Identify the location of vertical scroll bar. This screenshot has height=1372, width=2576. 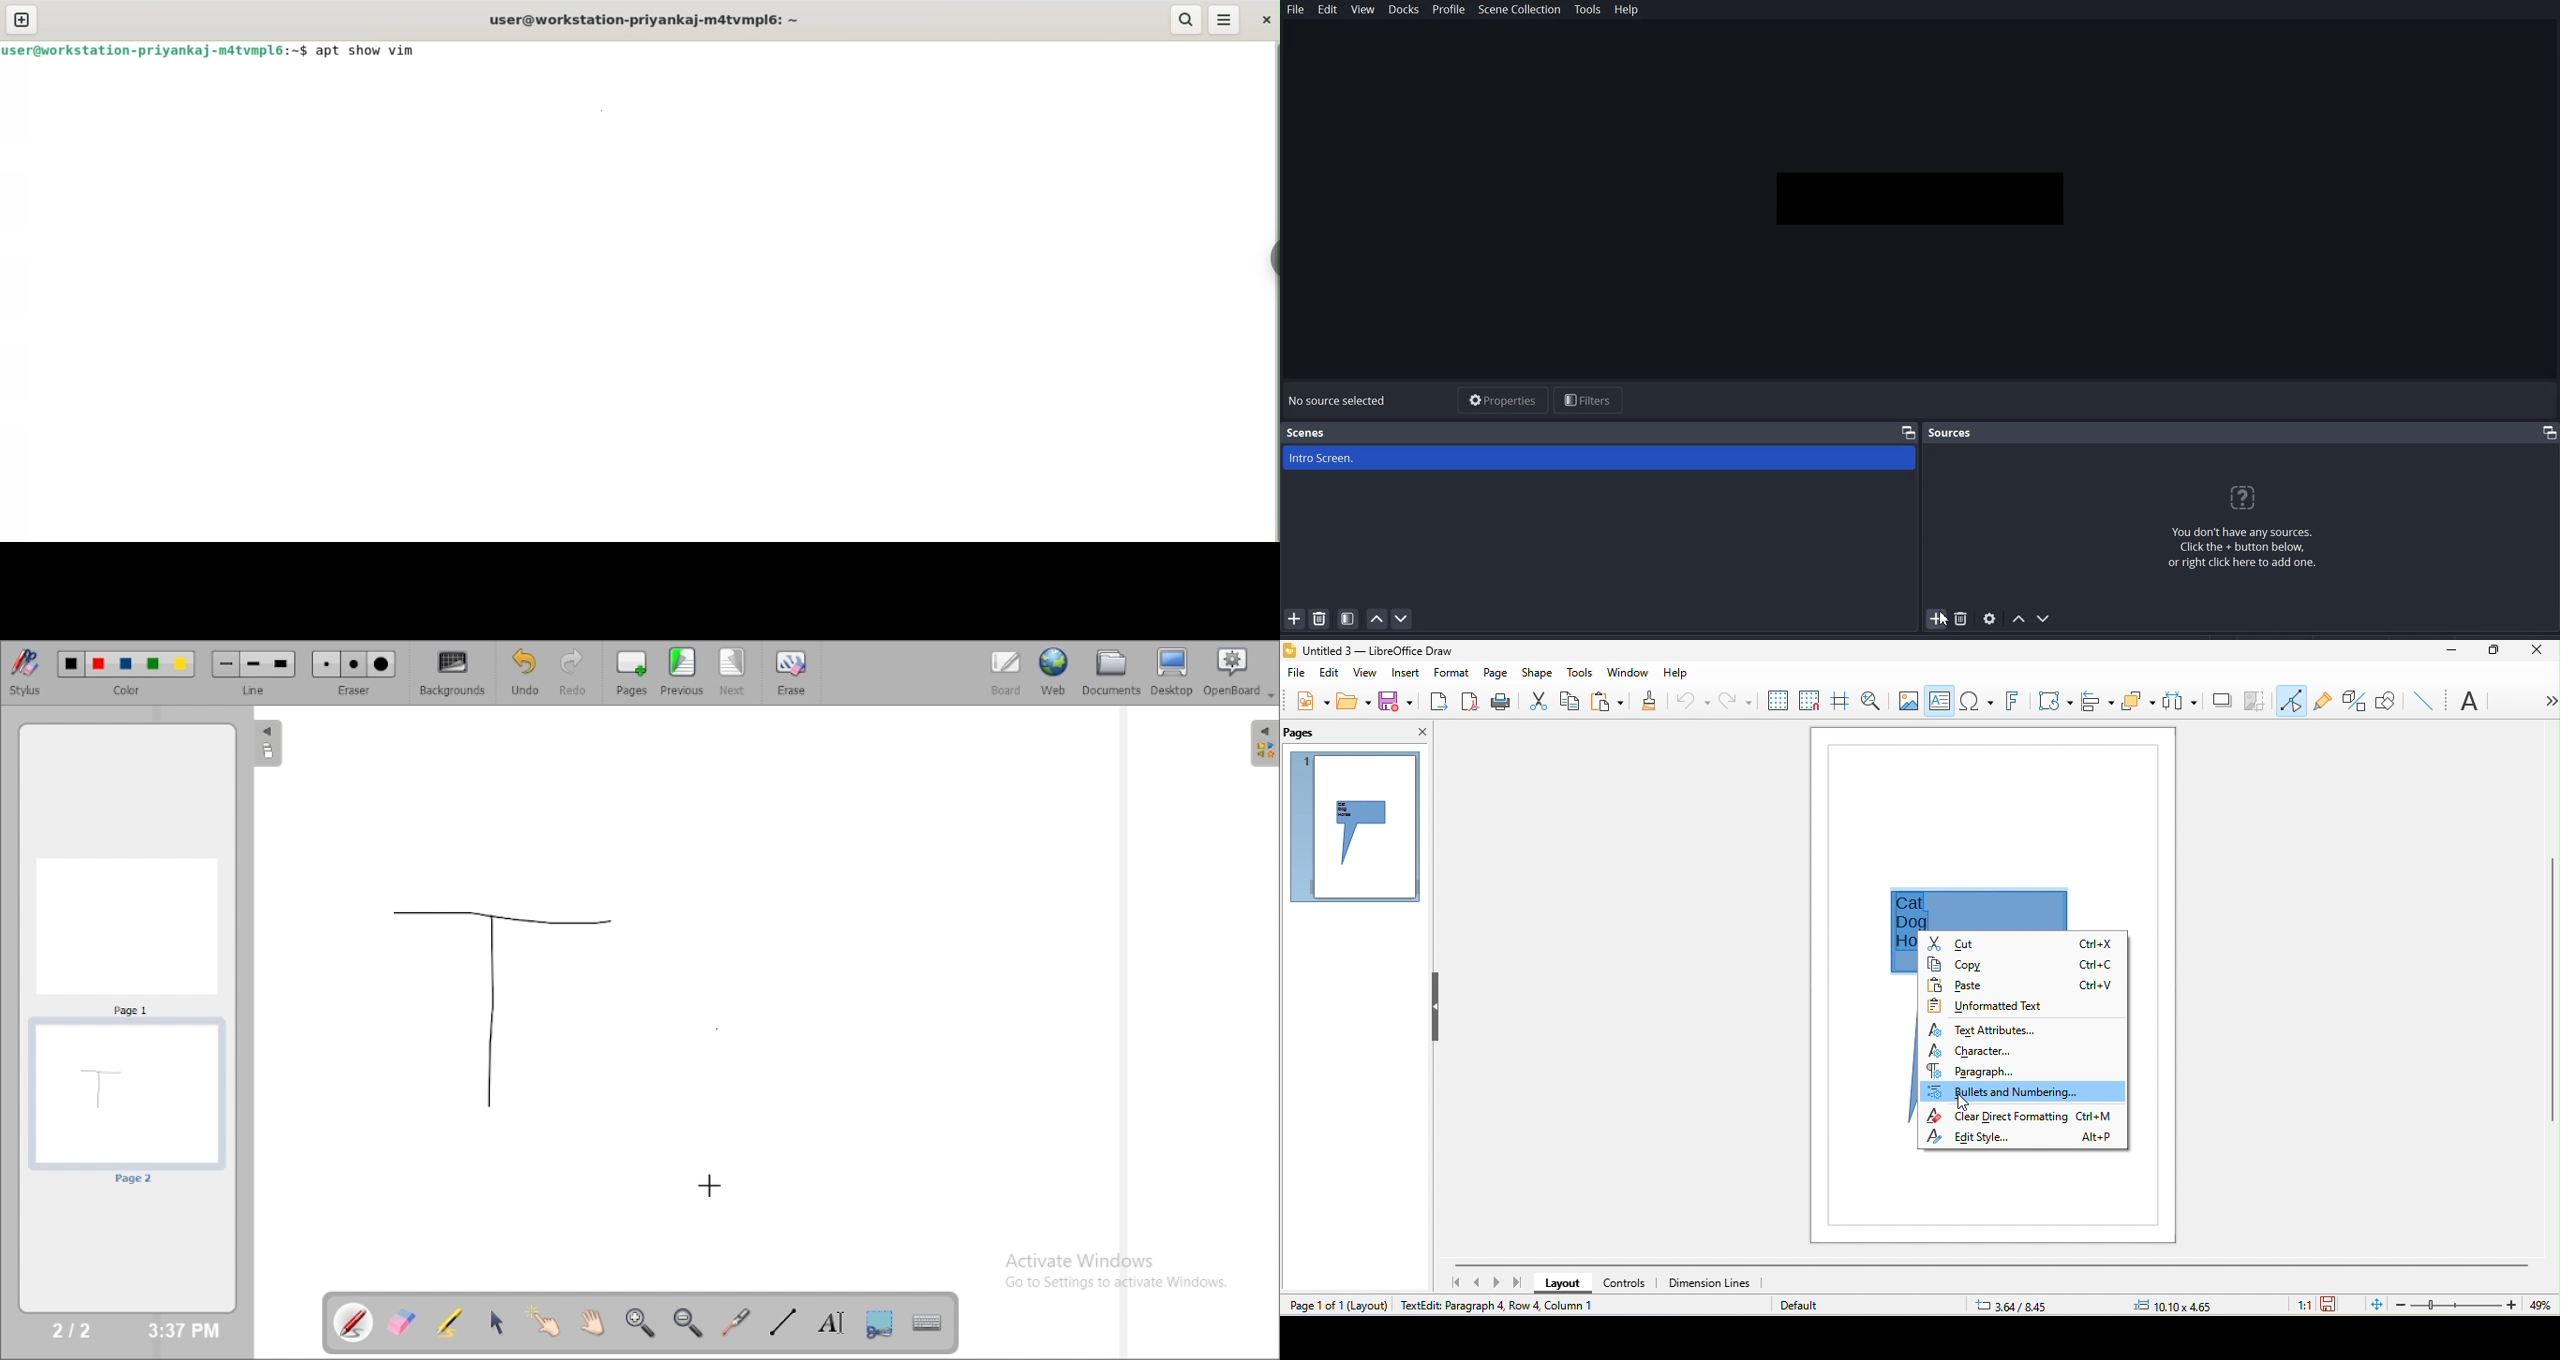
(2552, 993).